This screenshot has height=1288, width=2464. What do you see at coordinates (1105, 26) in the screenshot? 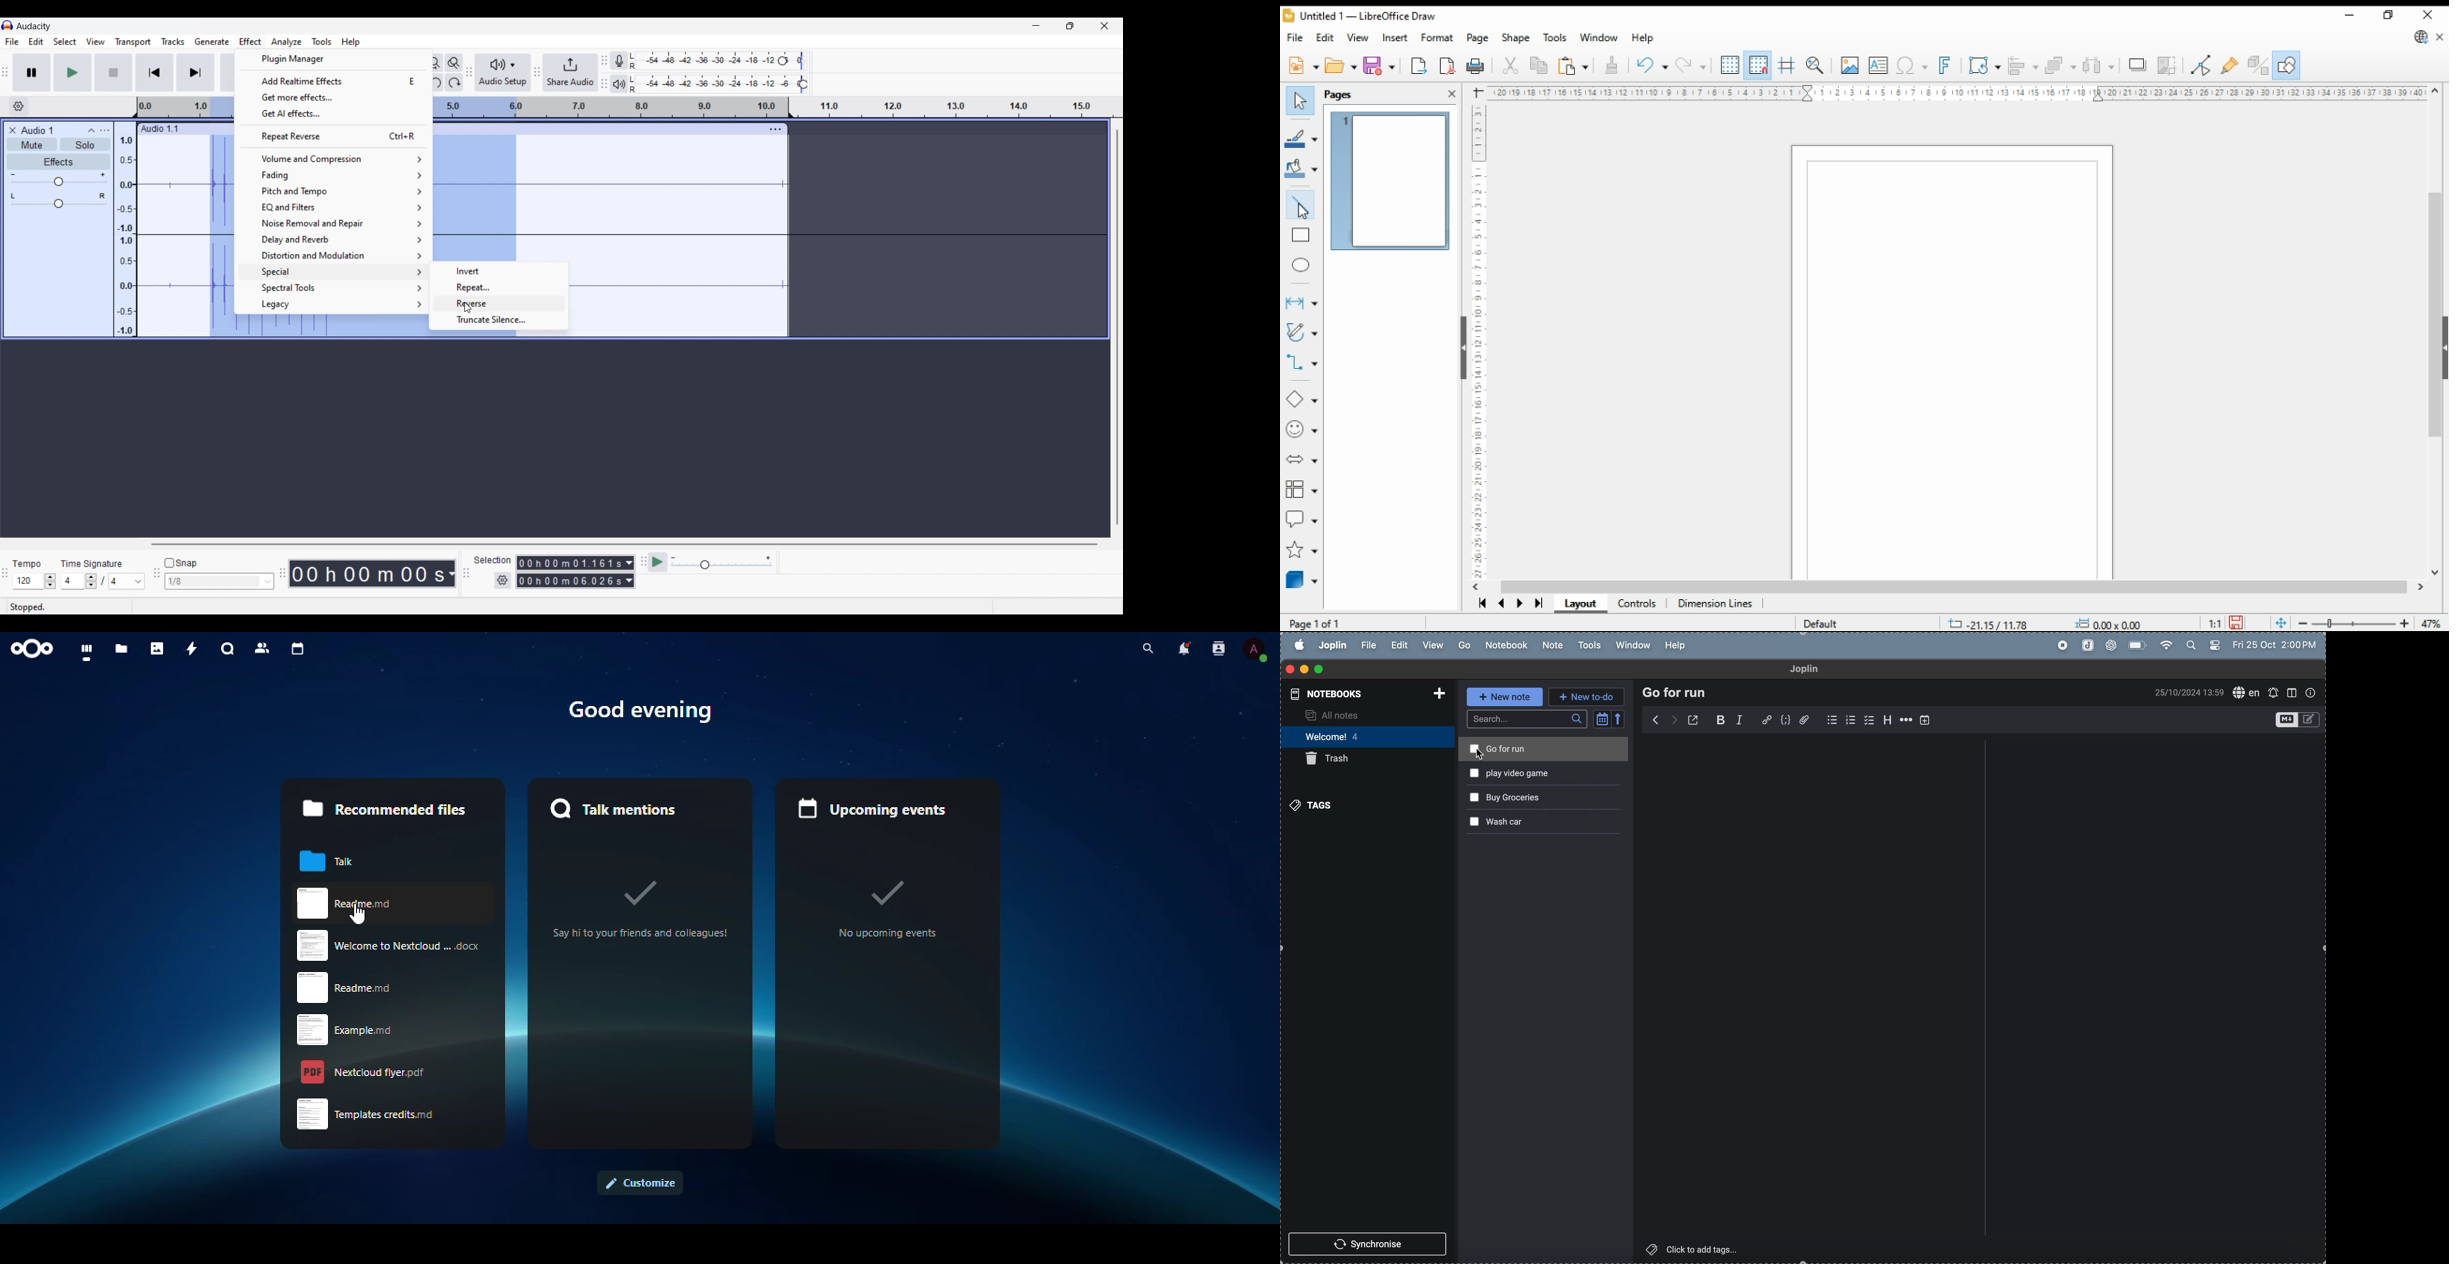
I see `Close interface` at bounding box center [1105, 26].